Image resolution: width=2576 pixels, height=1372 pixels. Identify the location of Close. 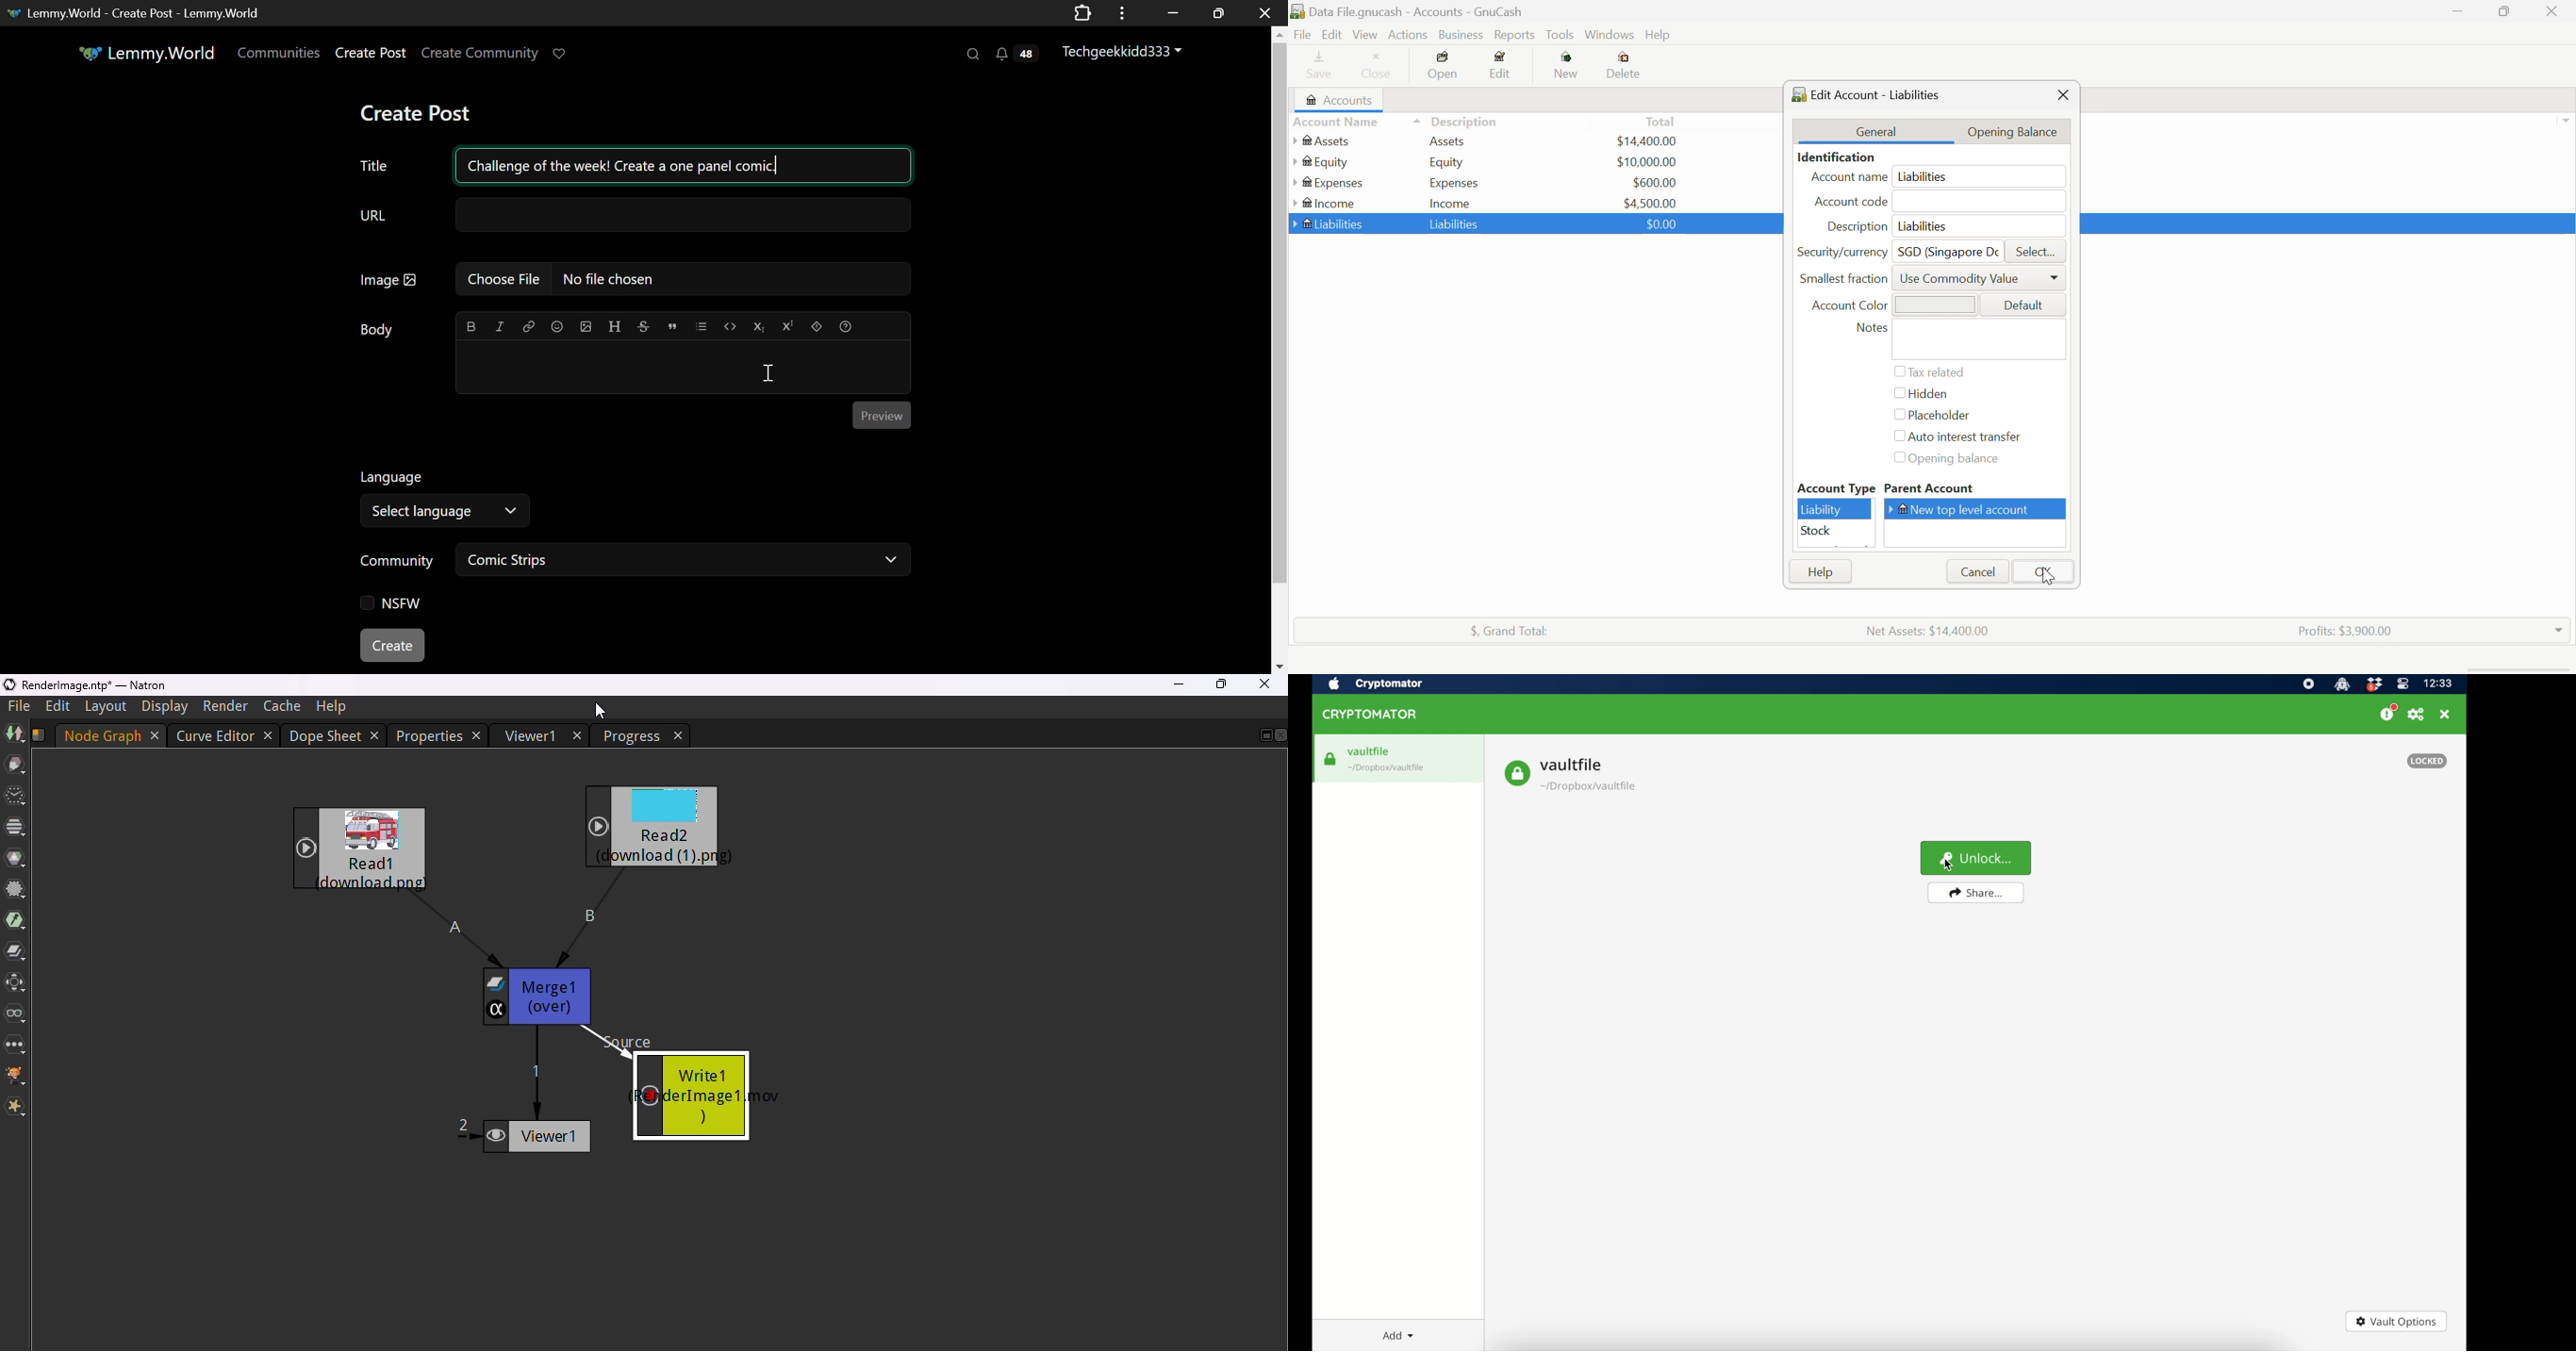
(2062, 95).